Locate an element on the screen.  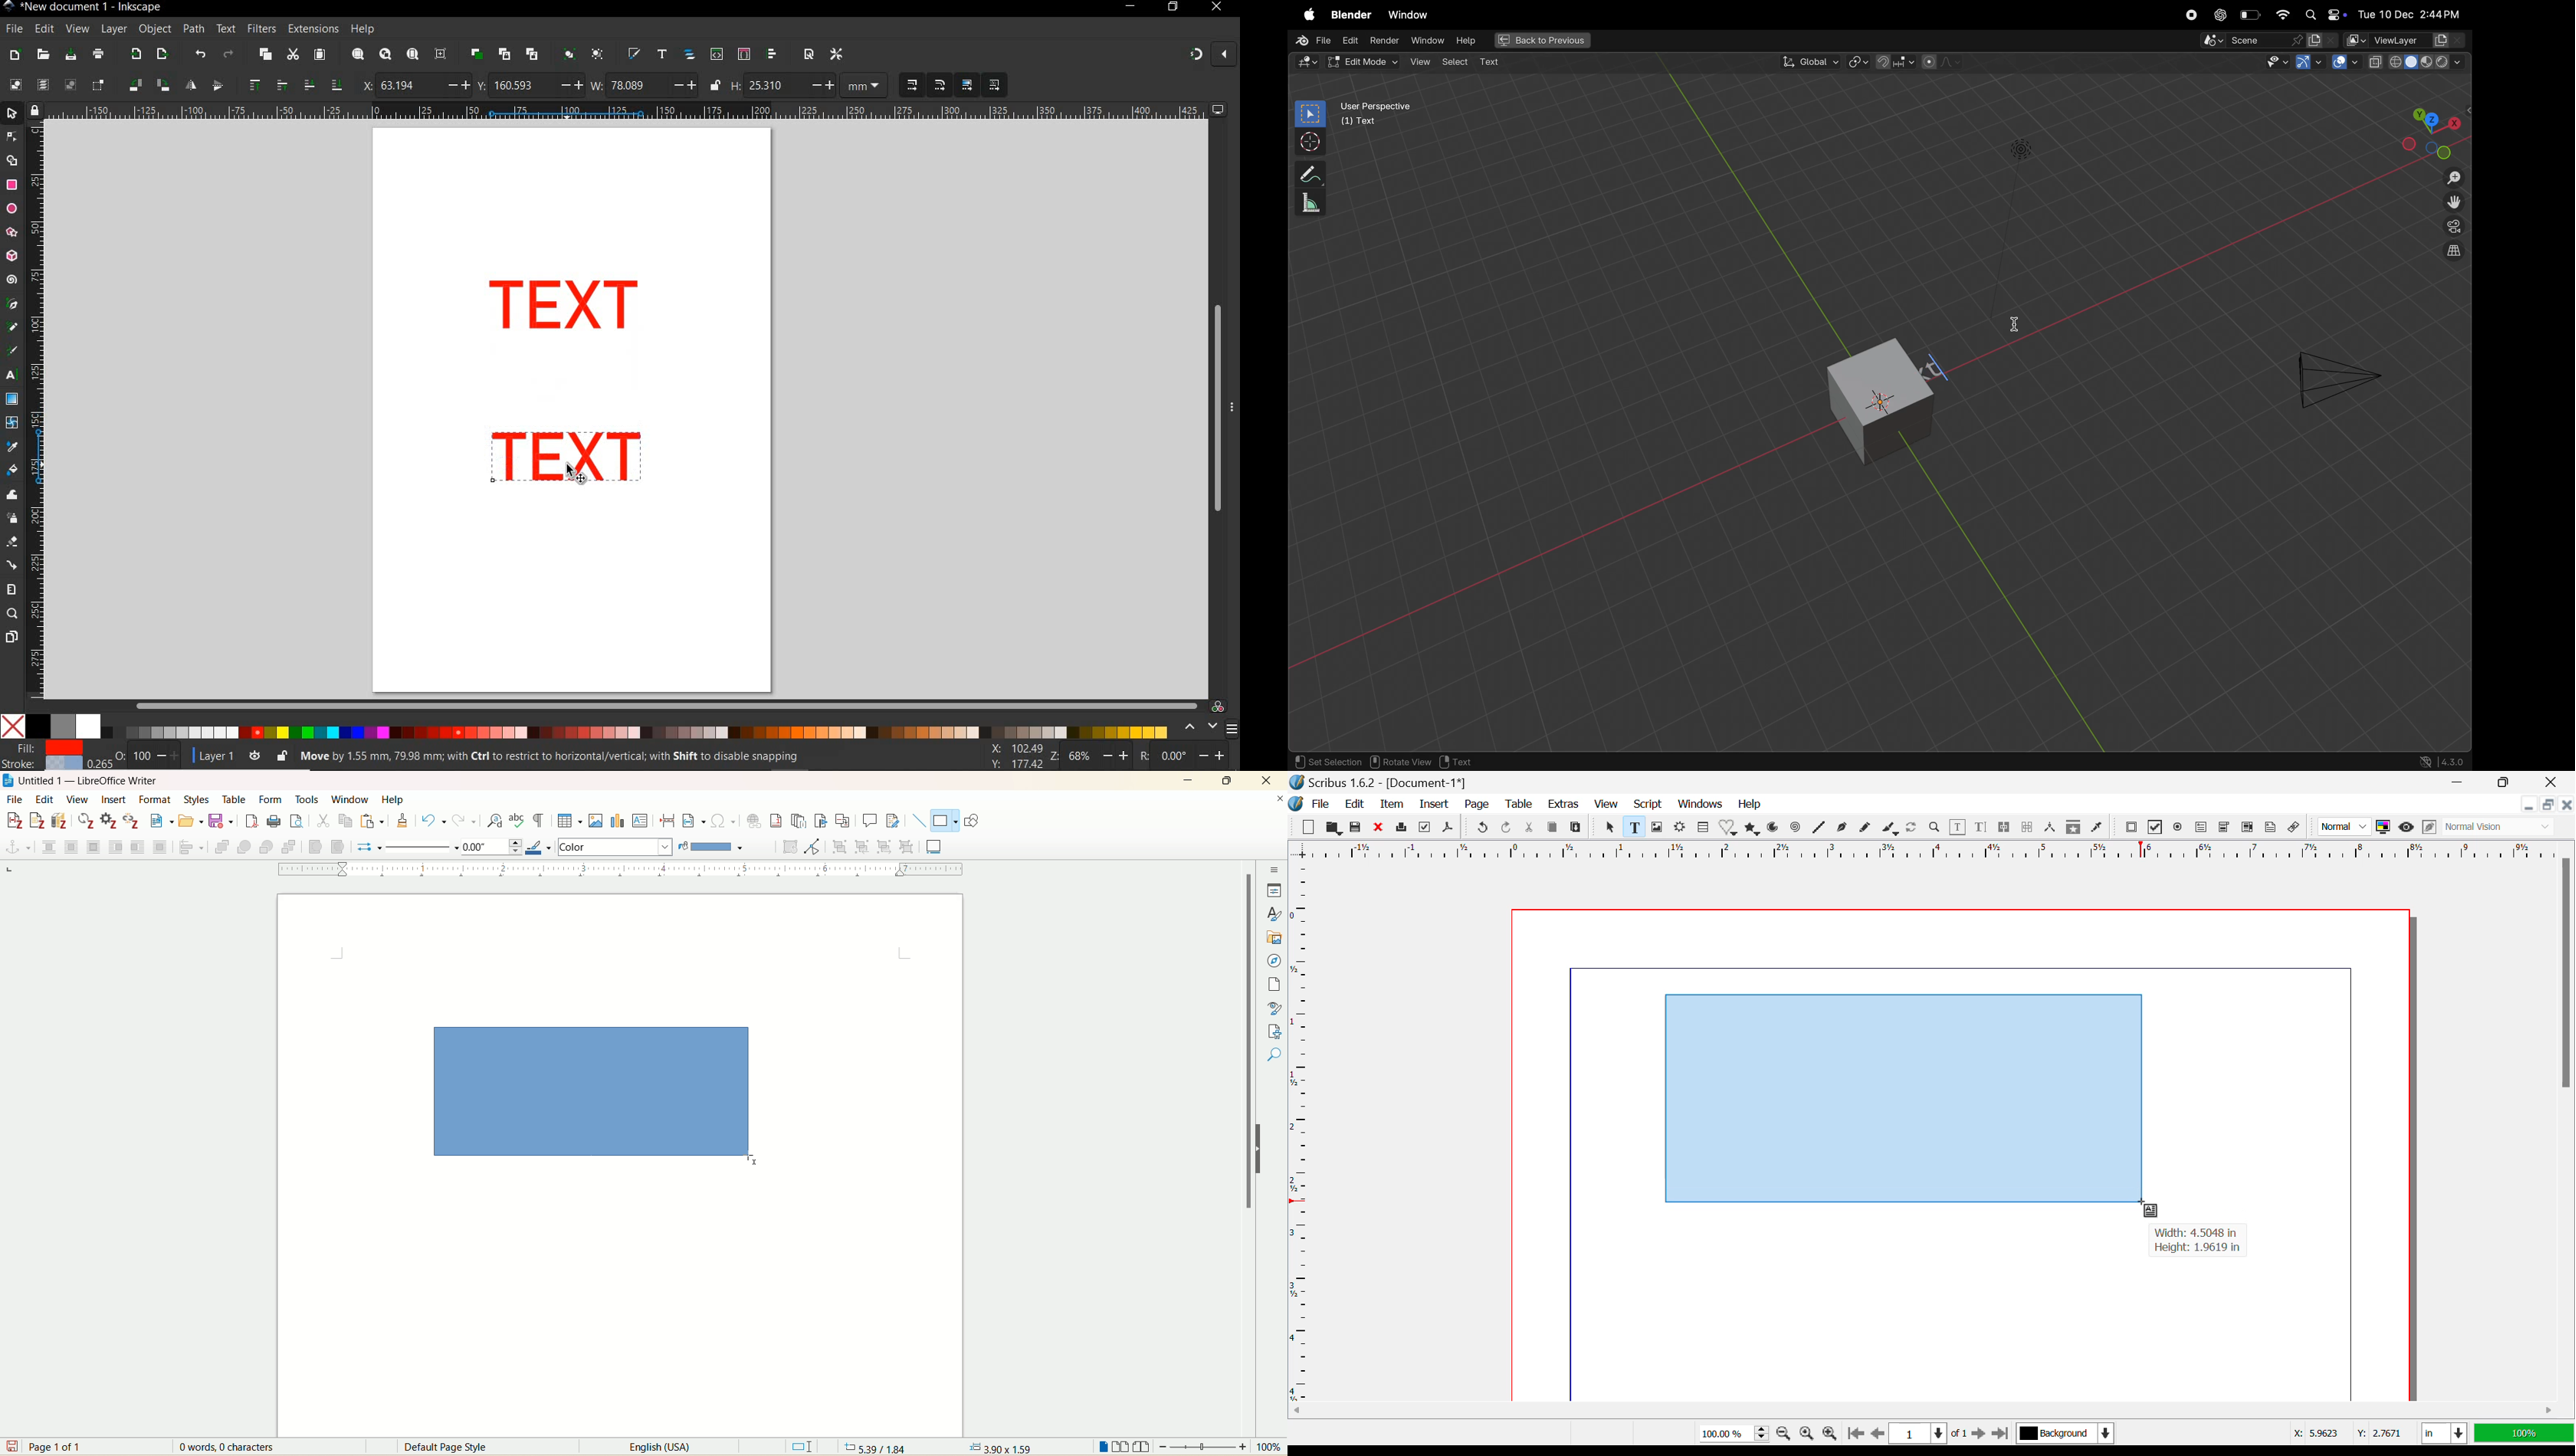
tweak tool is located at coordinates (12, 495).